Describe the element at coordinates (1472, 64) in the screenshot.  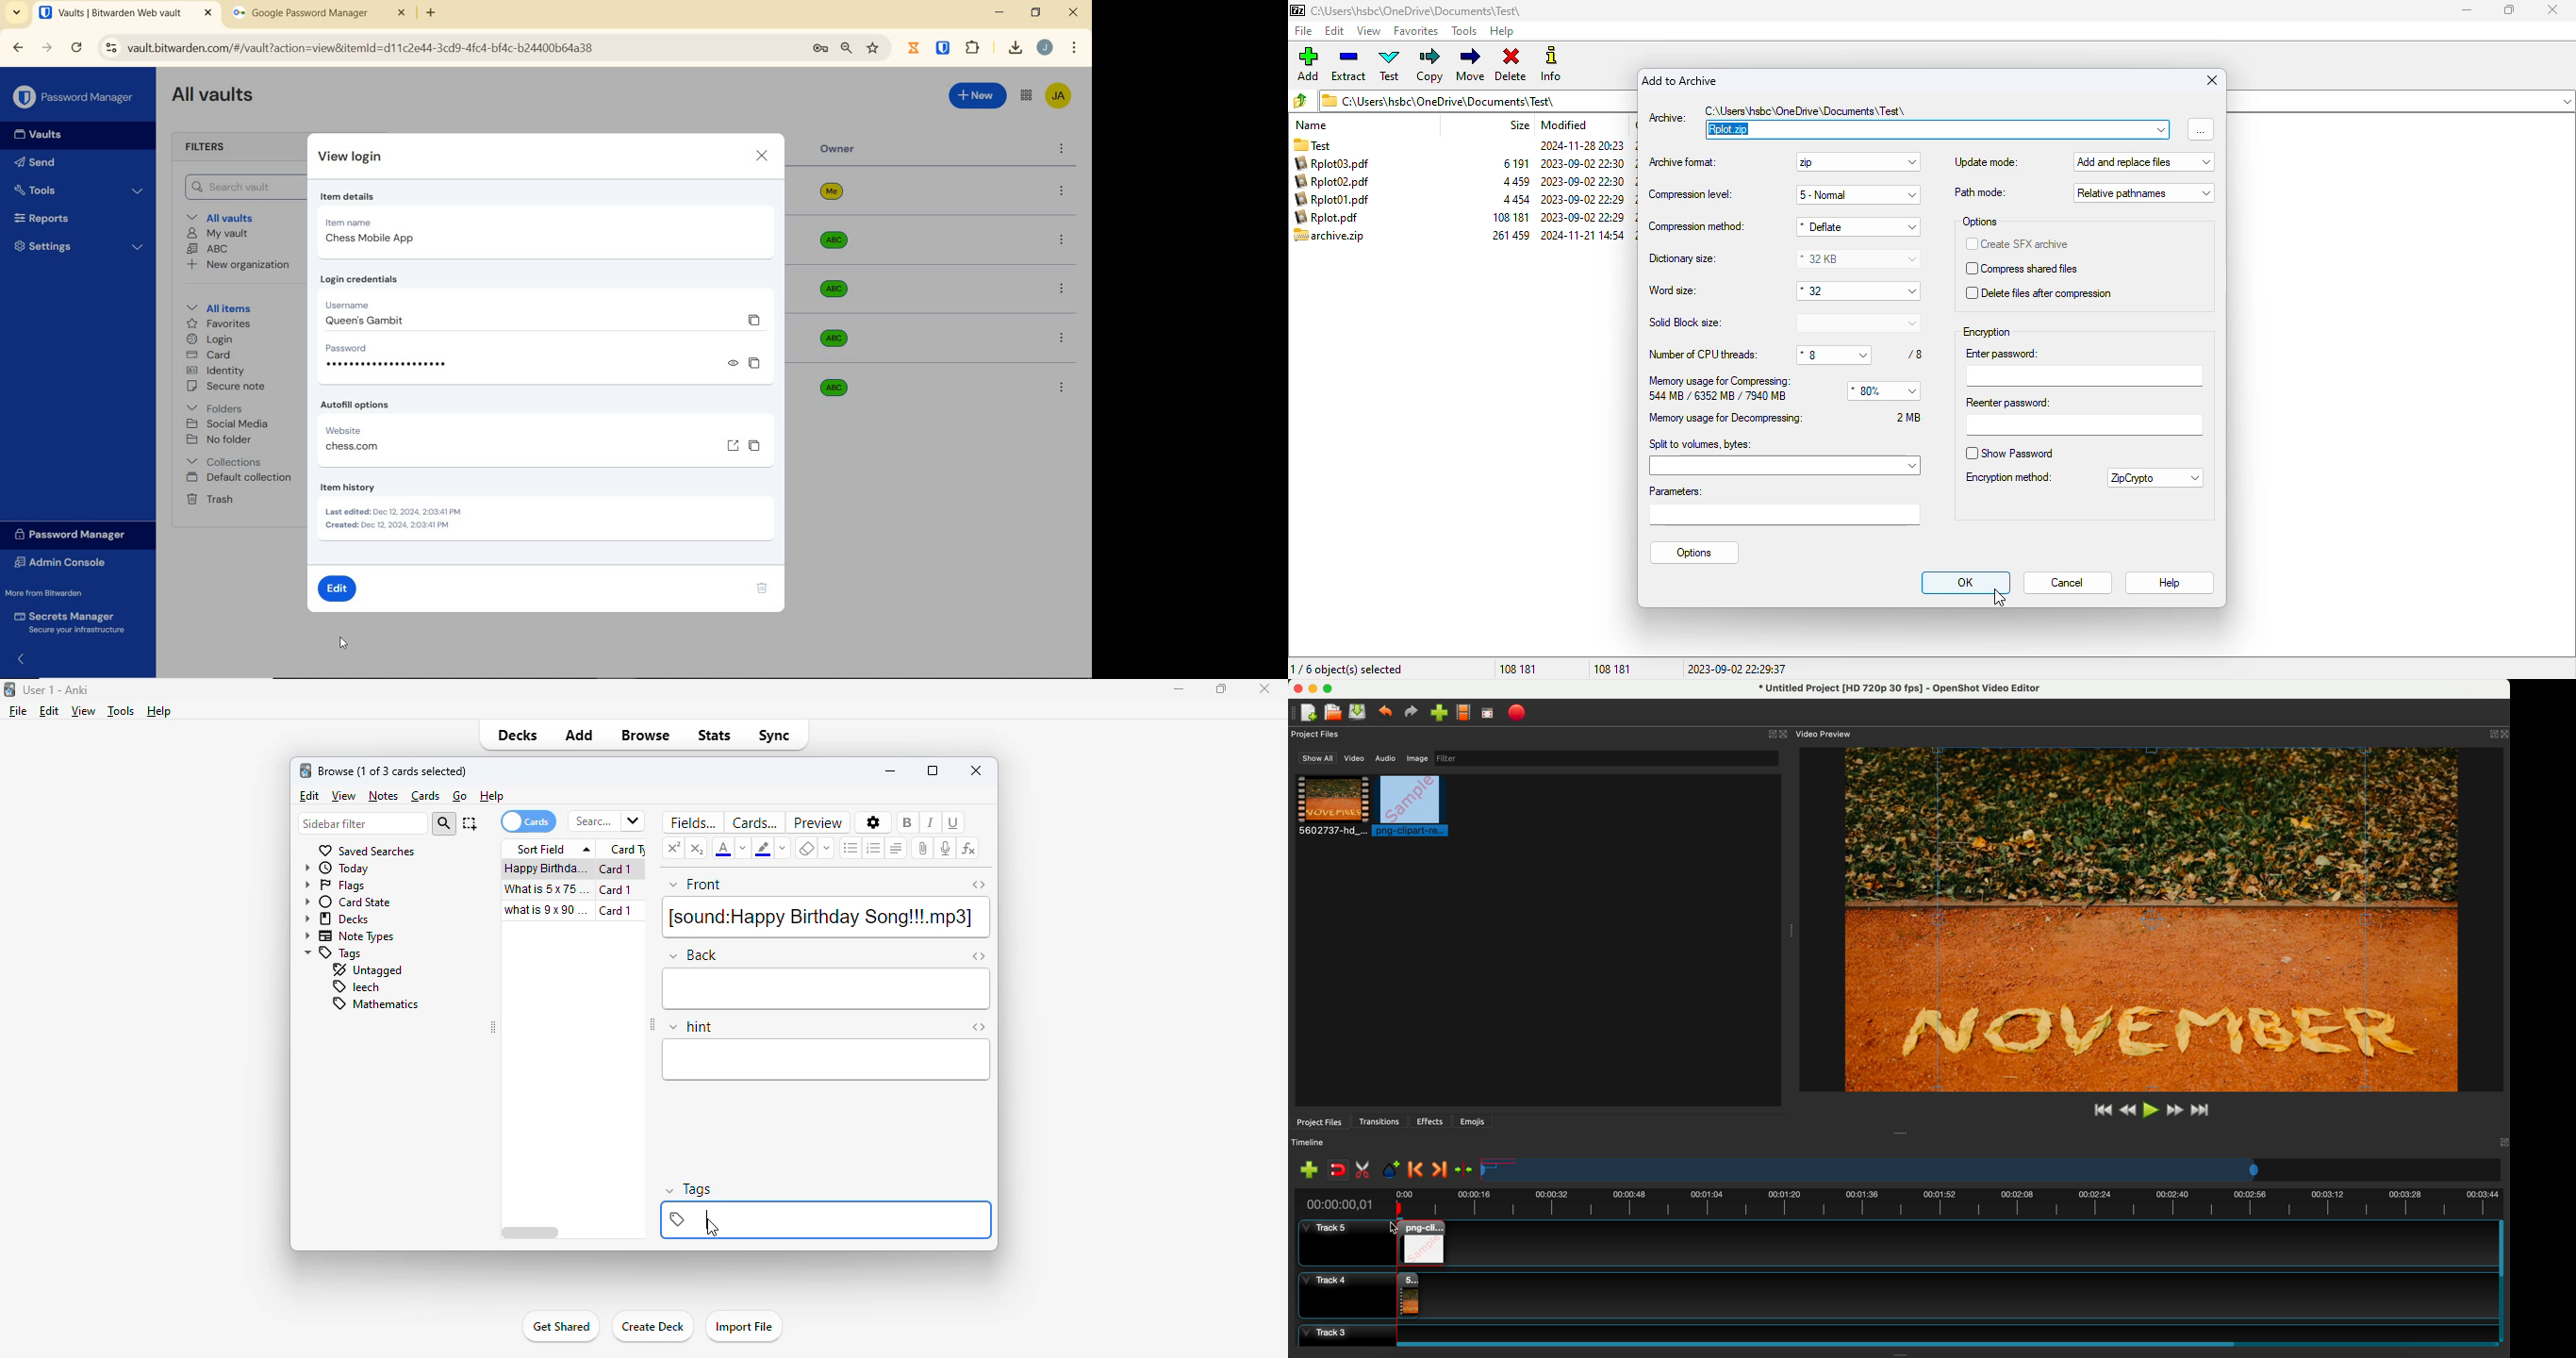
I see `move` at that location.